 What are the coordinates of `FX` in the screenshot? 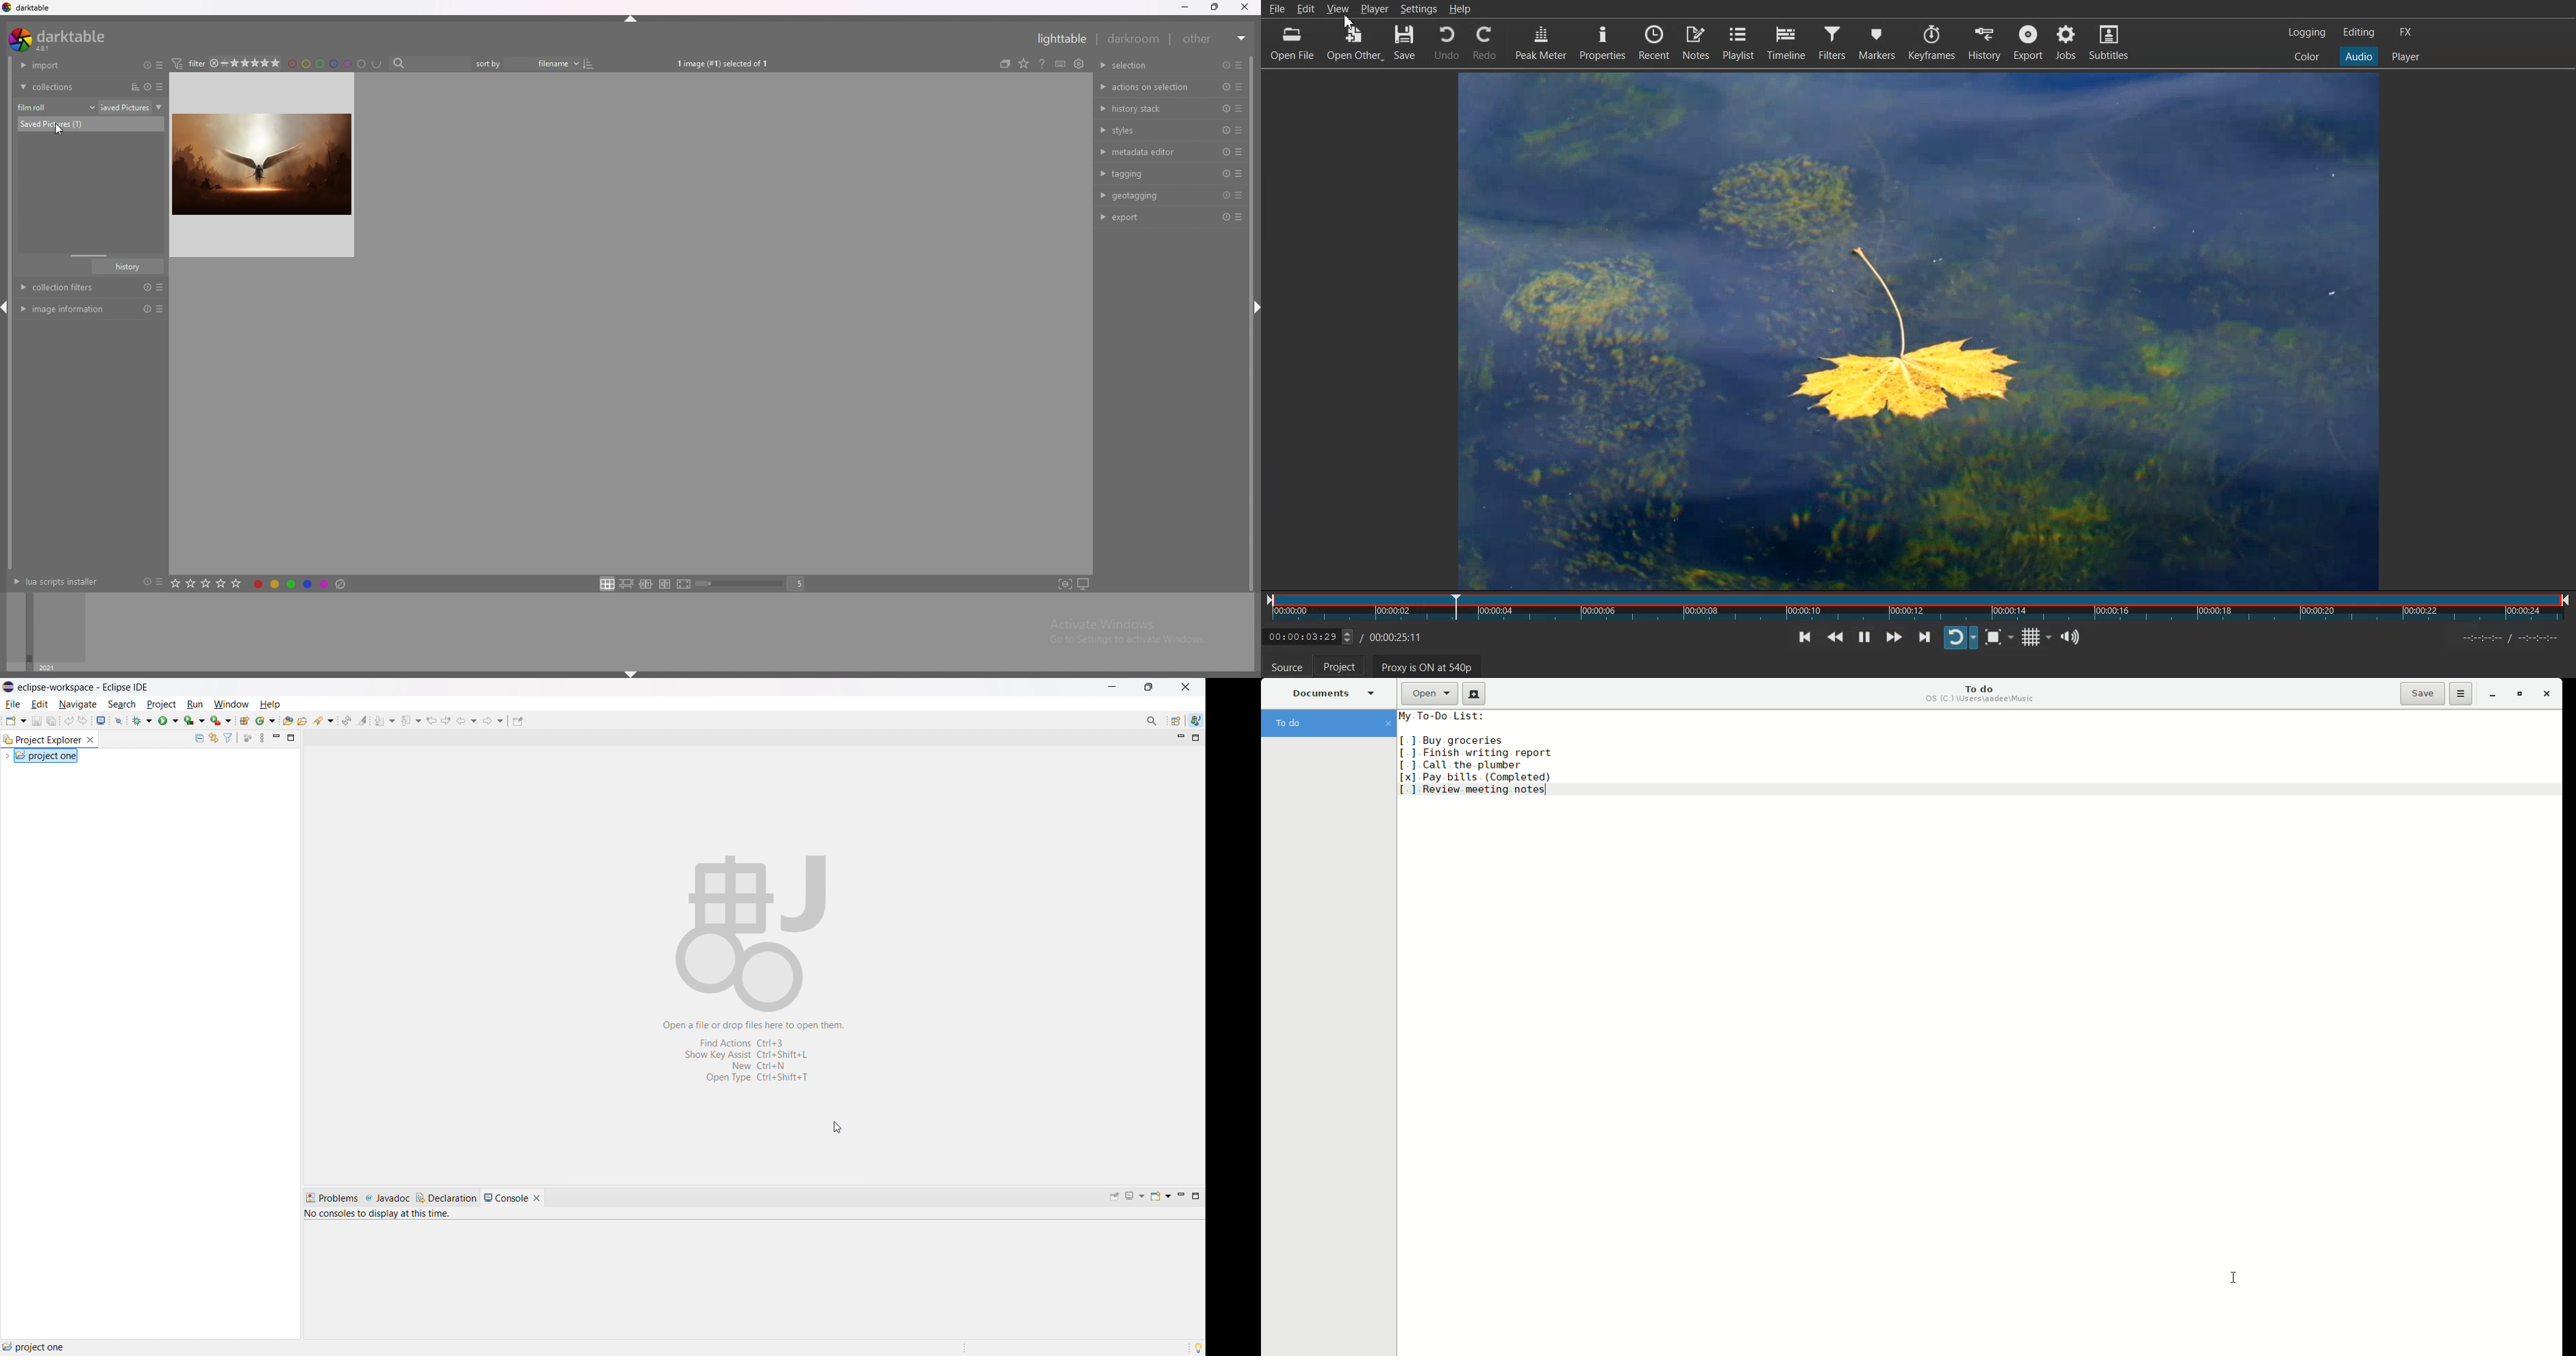 It's located at (2404, 32).